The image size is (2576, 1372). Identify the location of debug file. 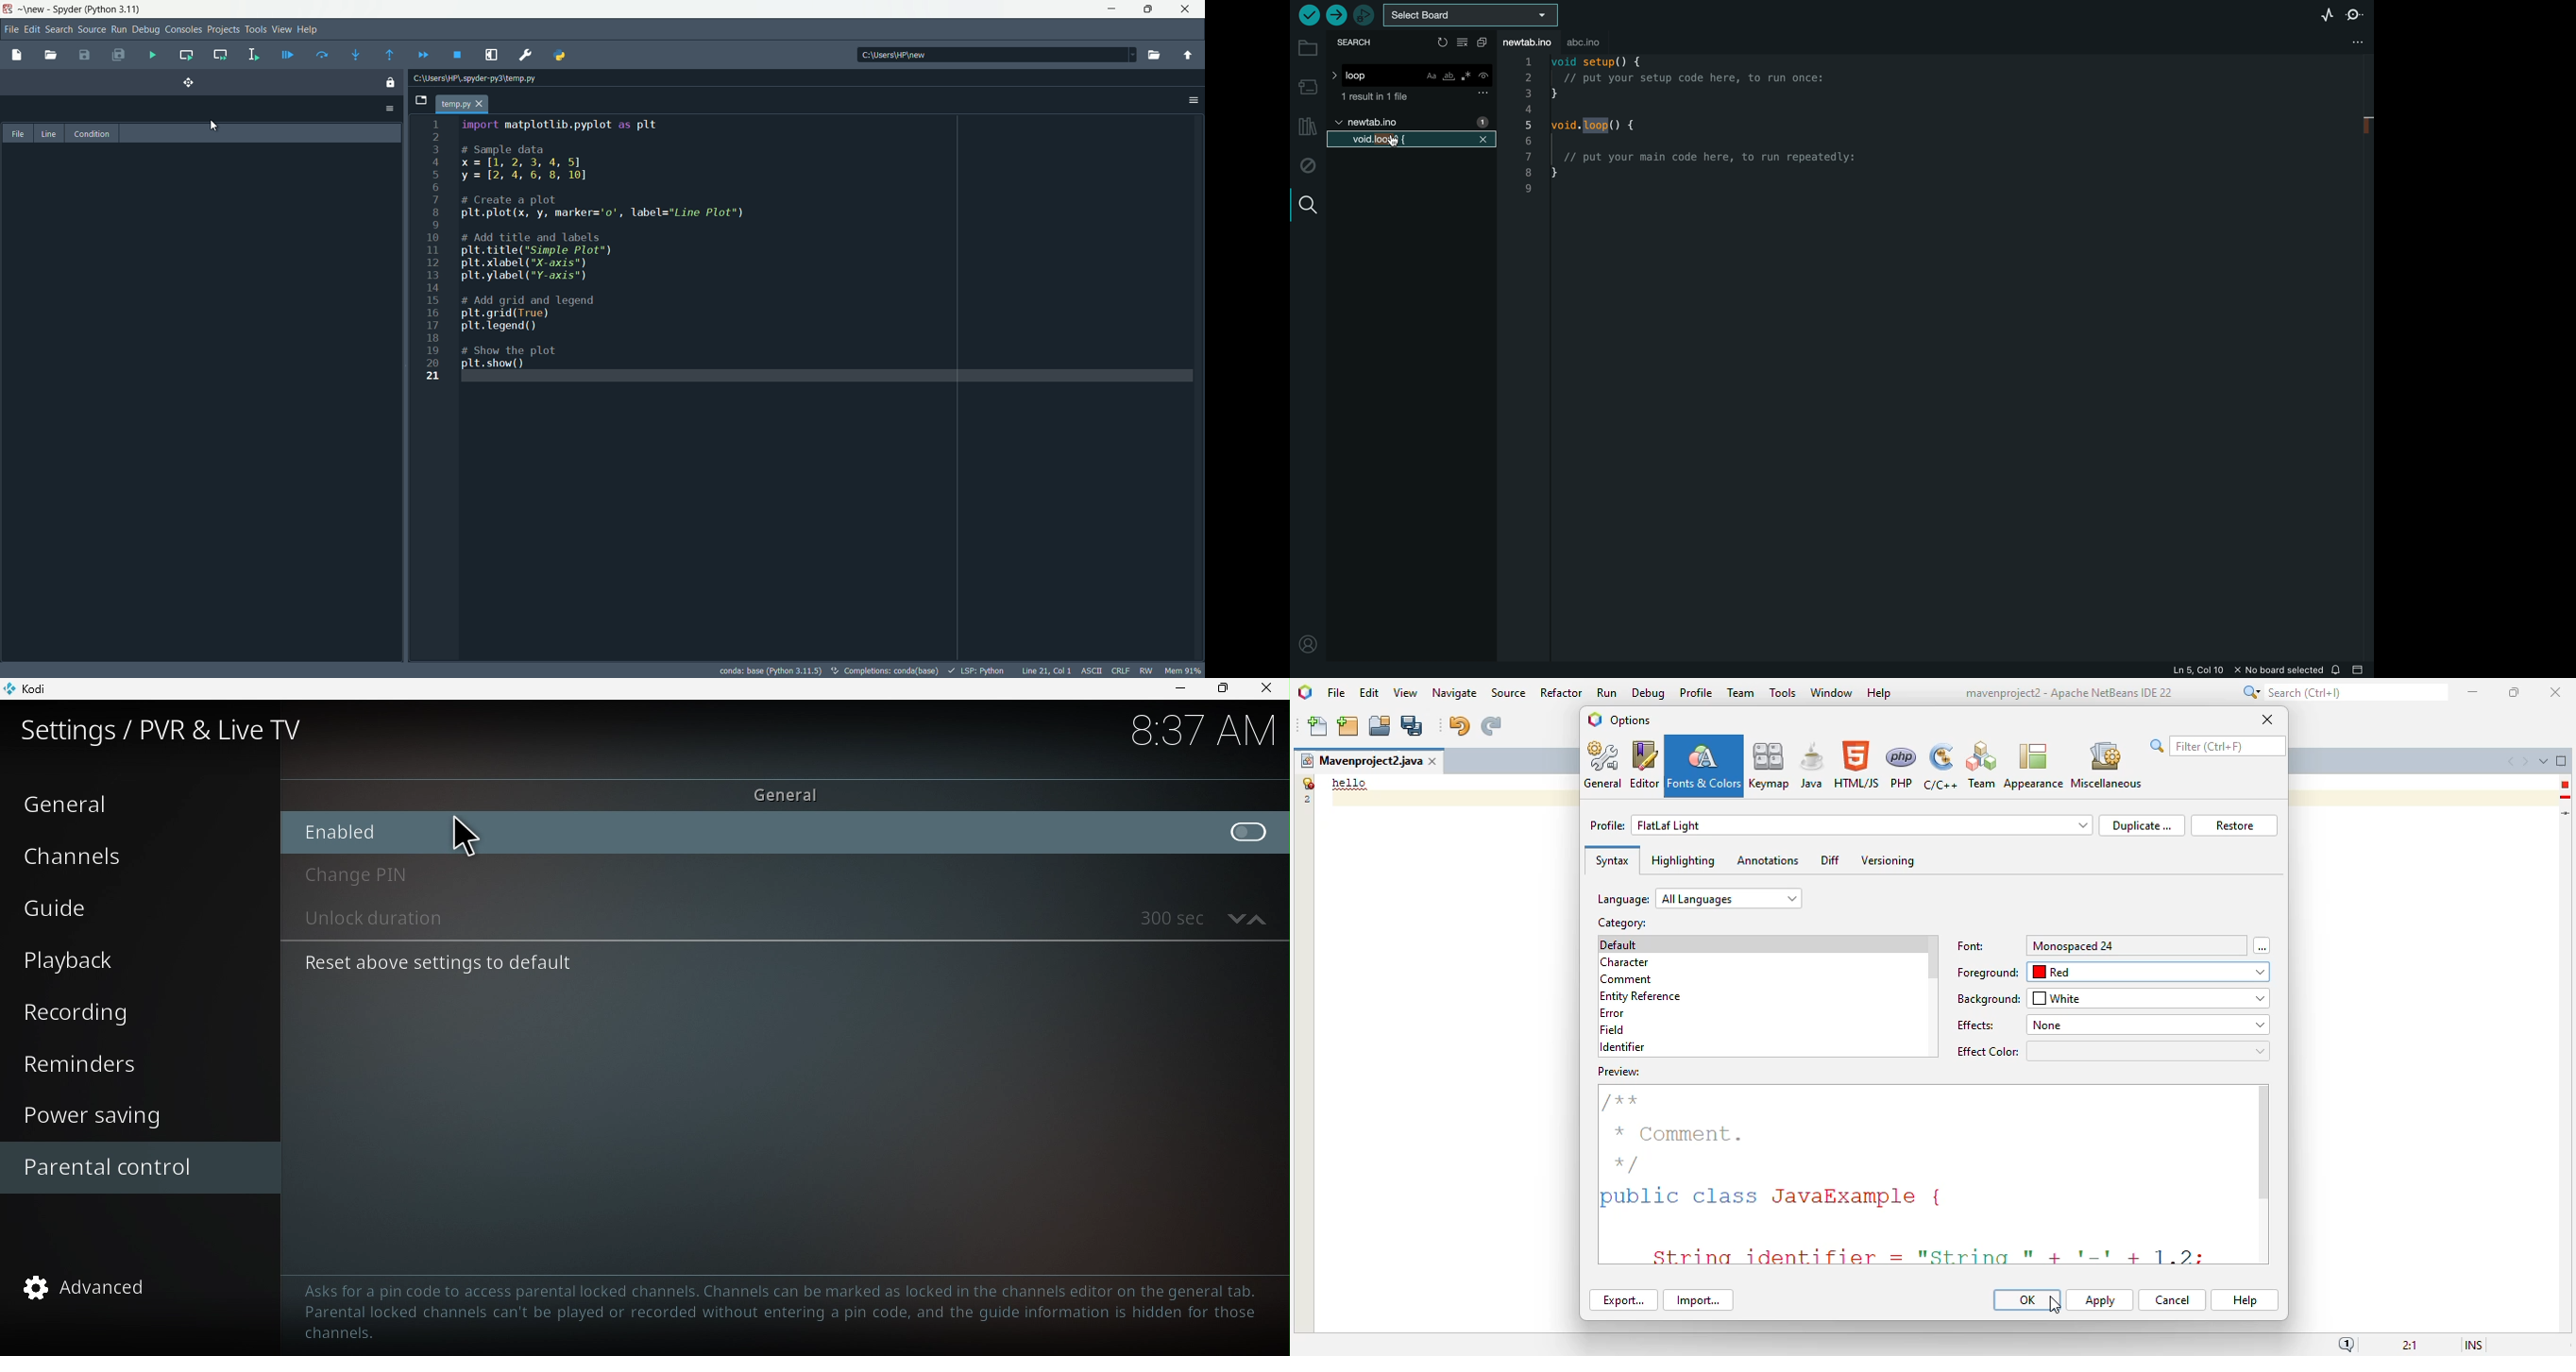
(288, 53).